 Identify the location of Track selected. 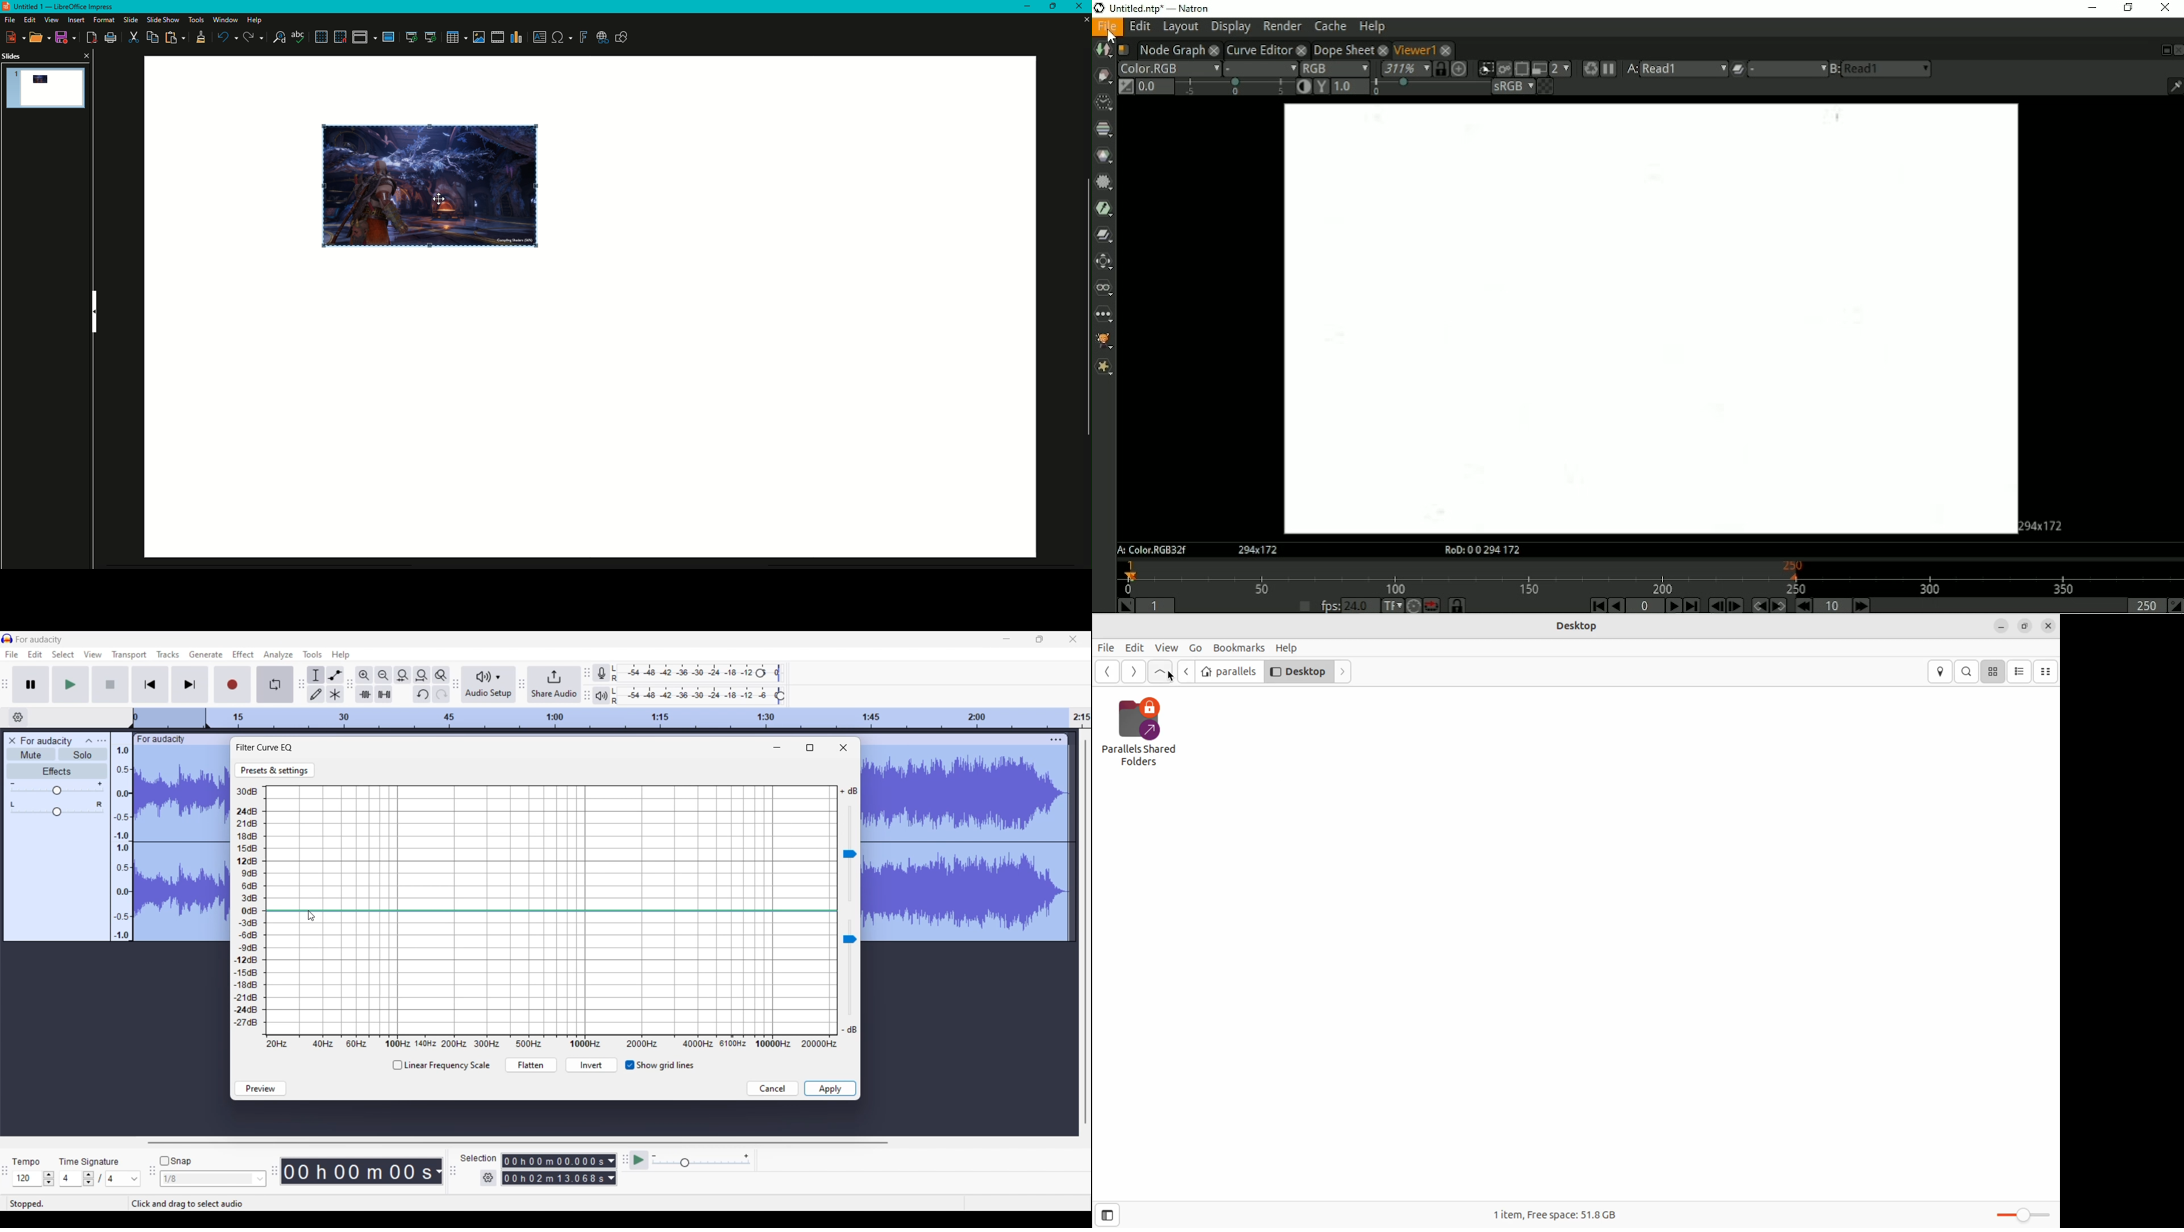
(182, 844).